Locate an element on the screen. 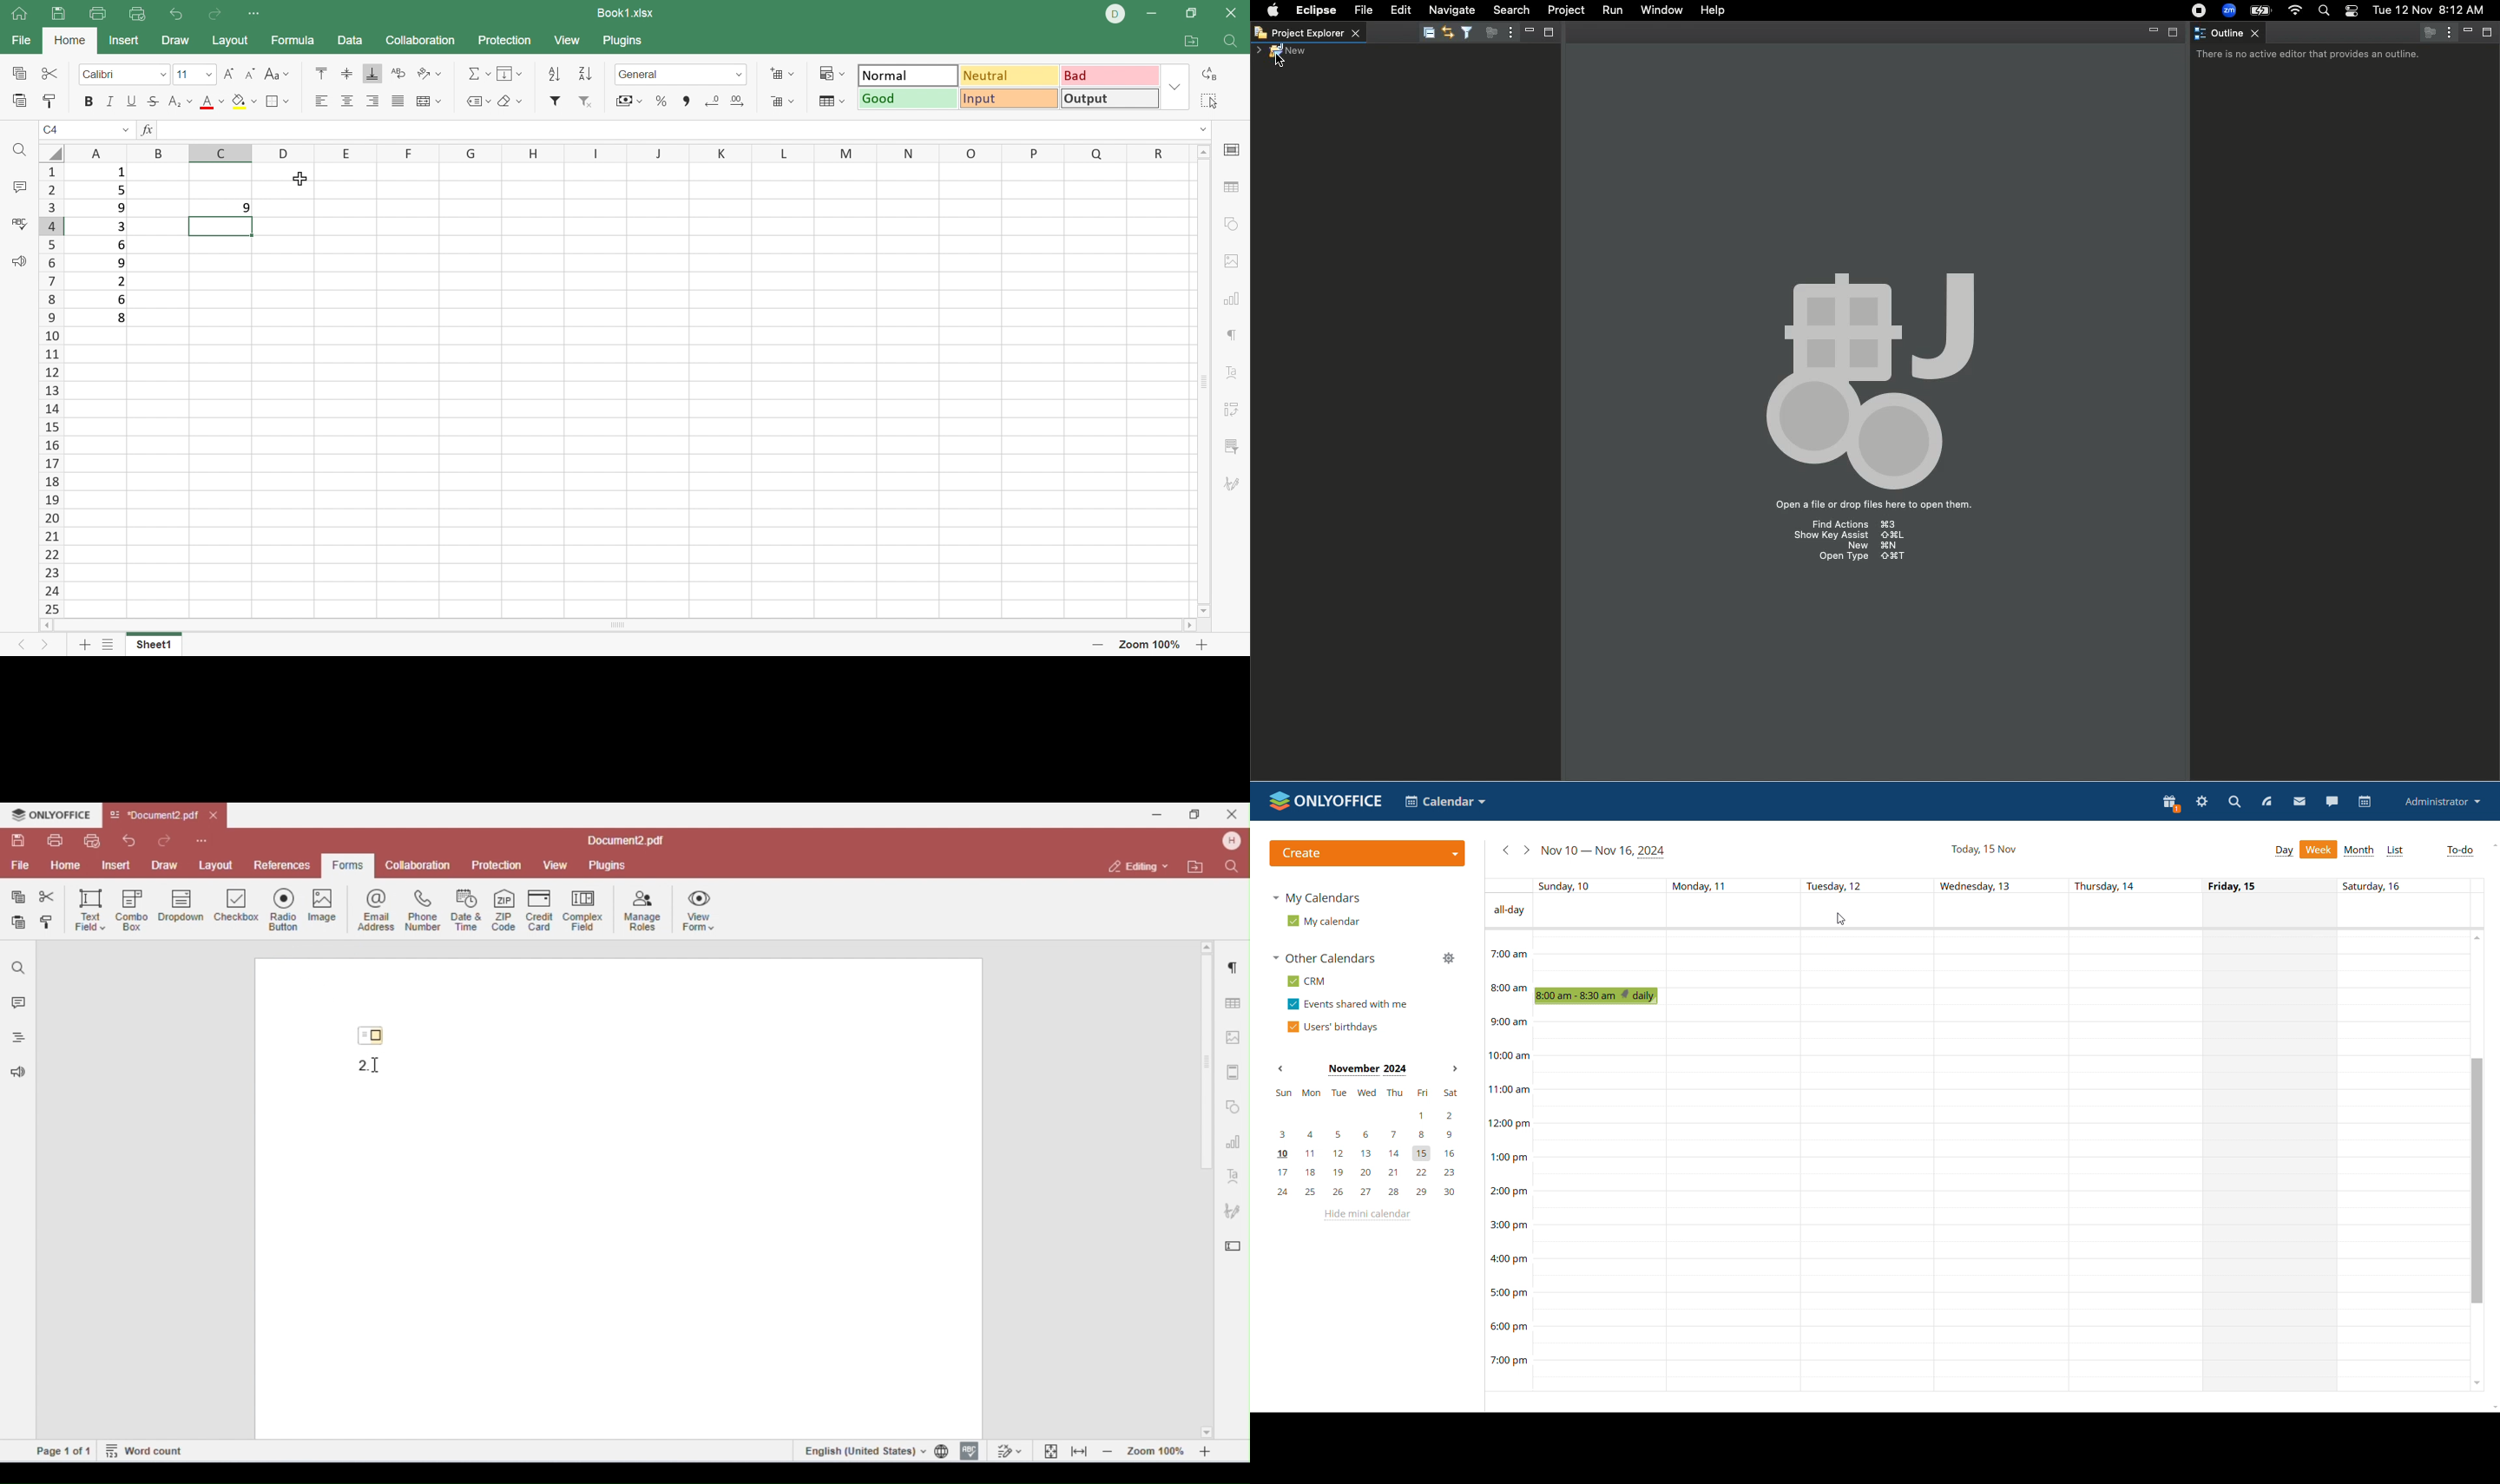 This screenshot has width=2520, height=1484. Home is located at coordinates (20, 14).